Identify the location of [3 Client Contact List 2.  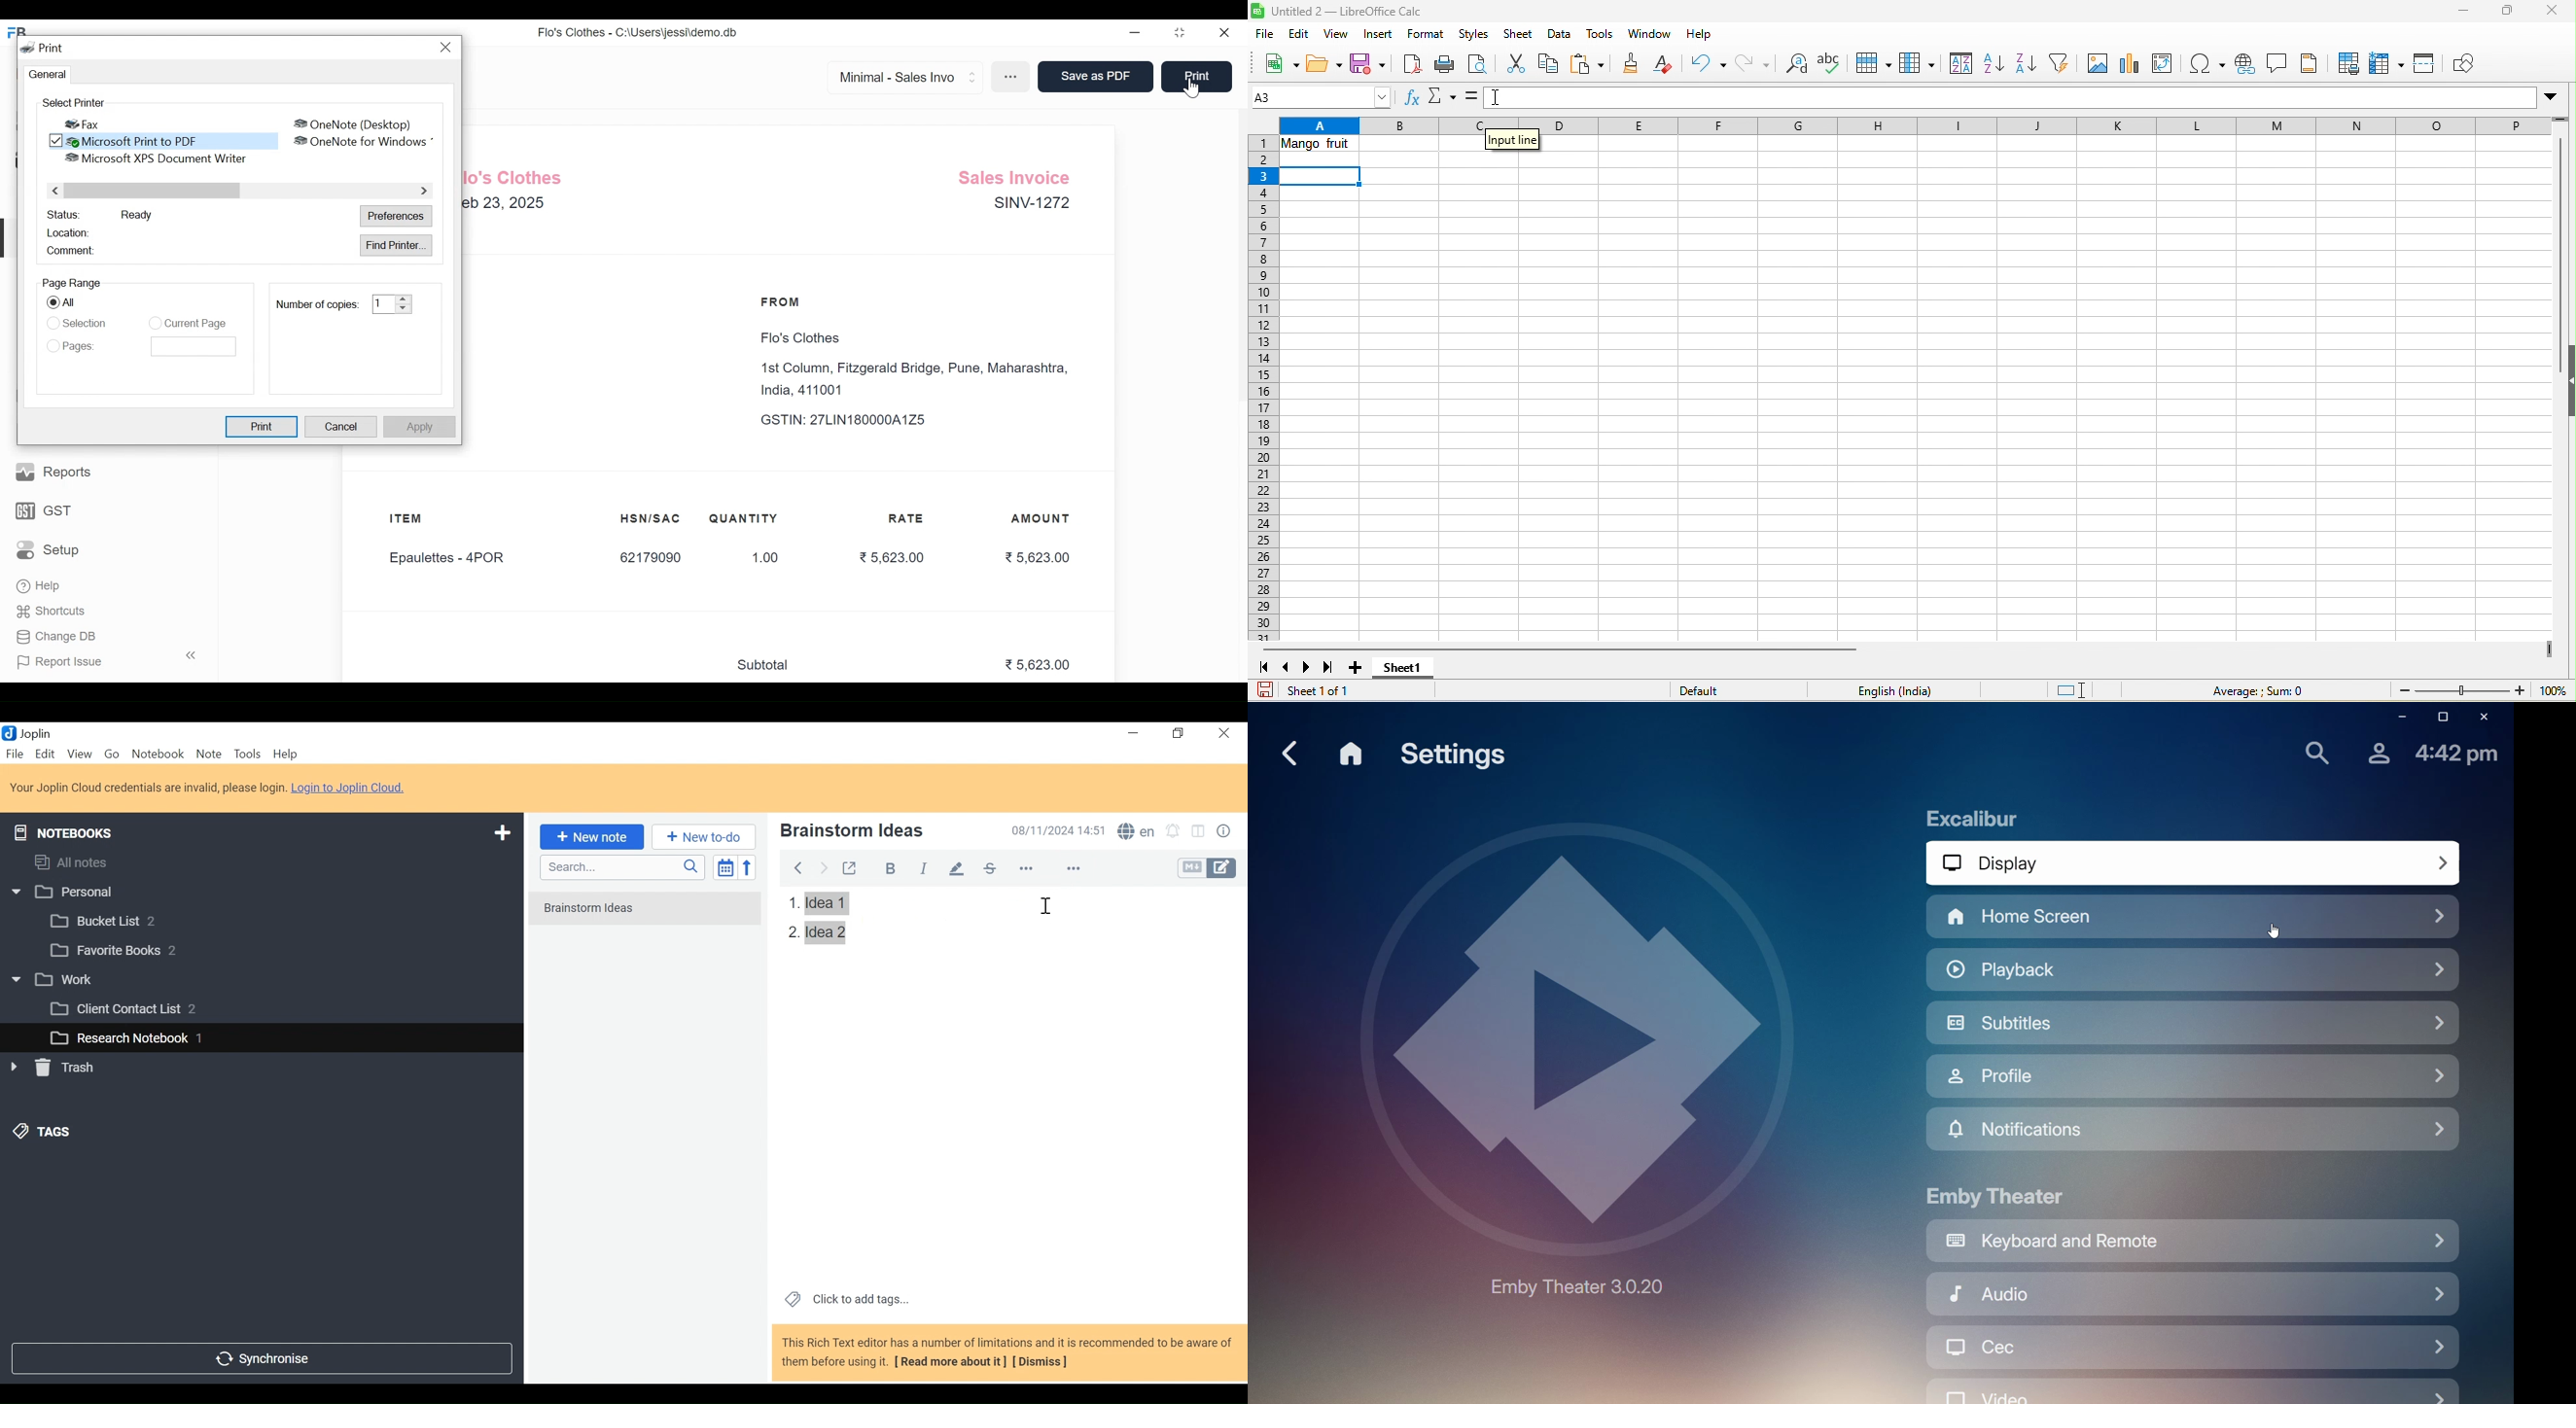
(142, 1012).